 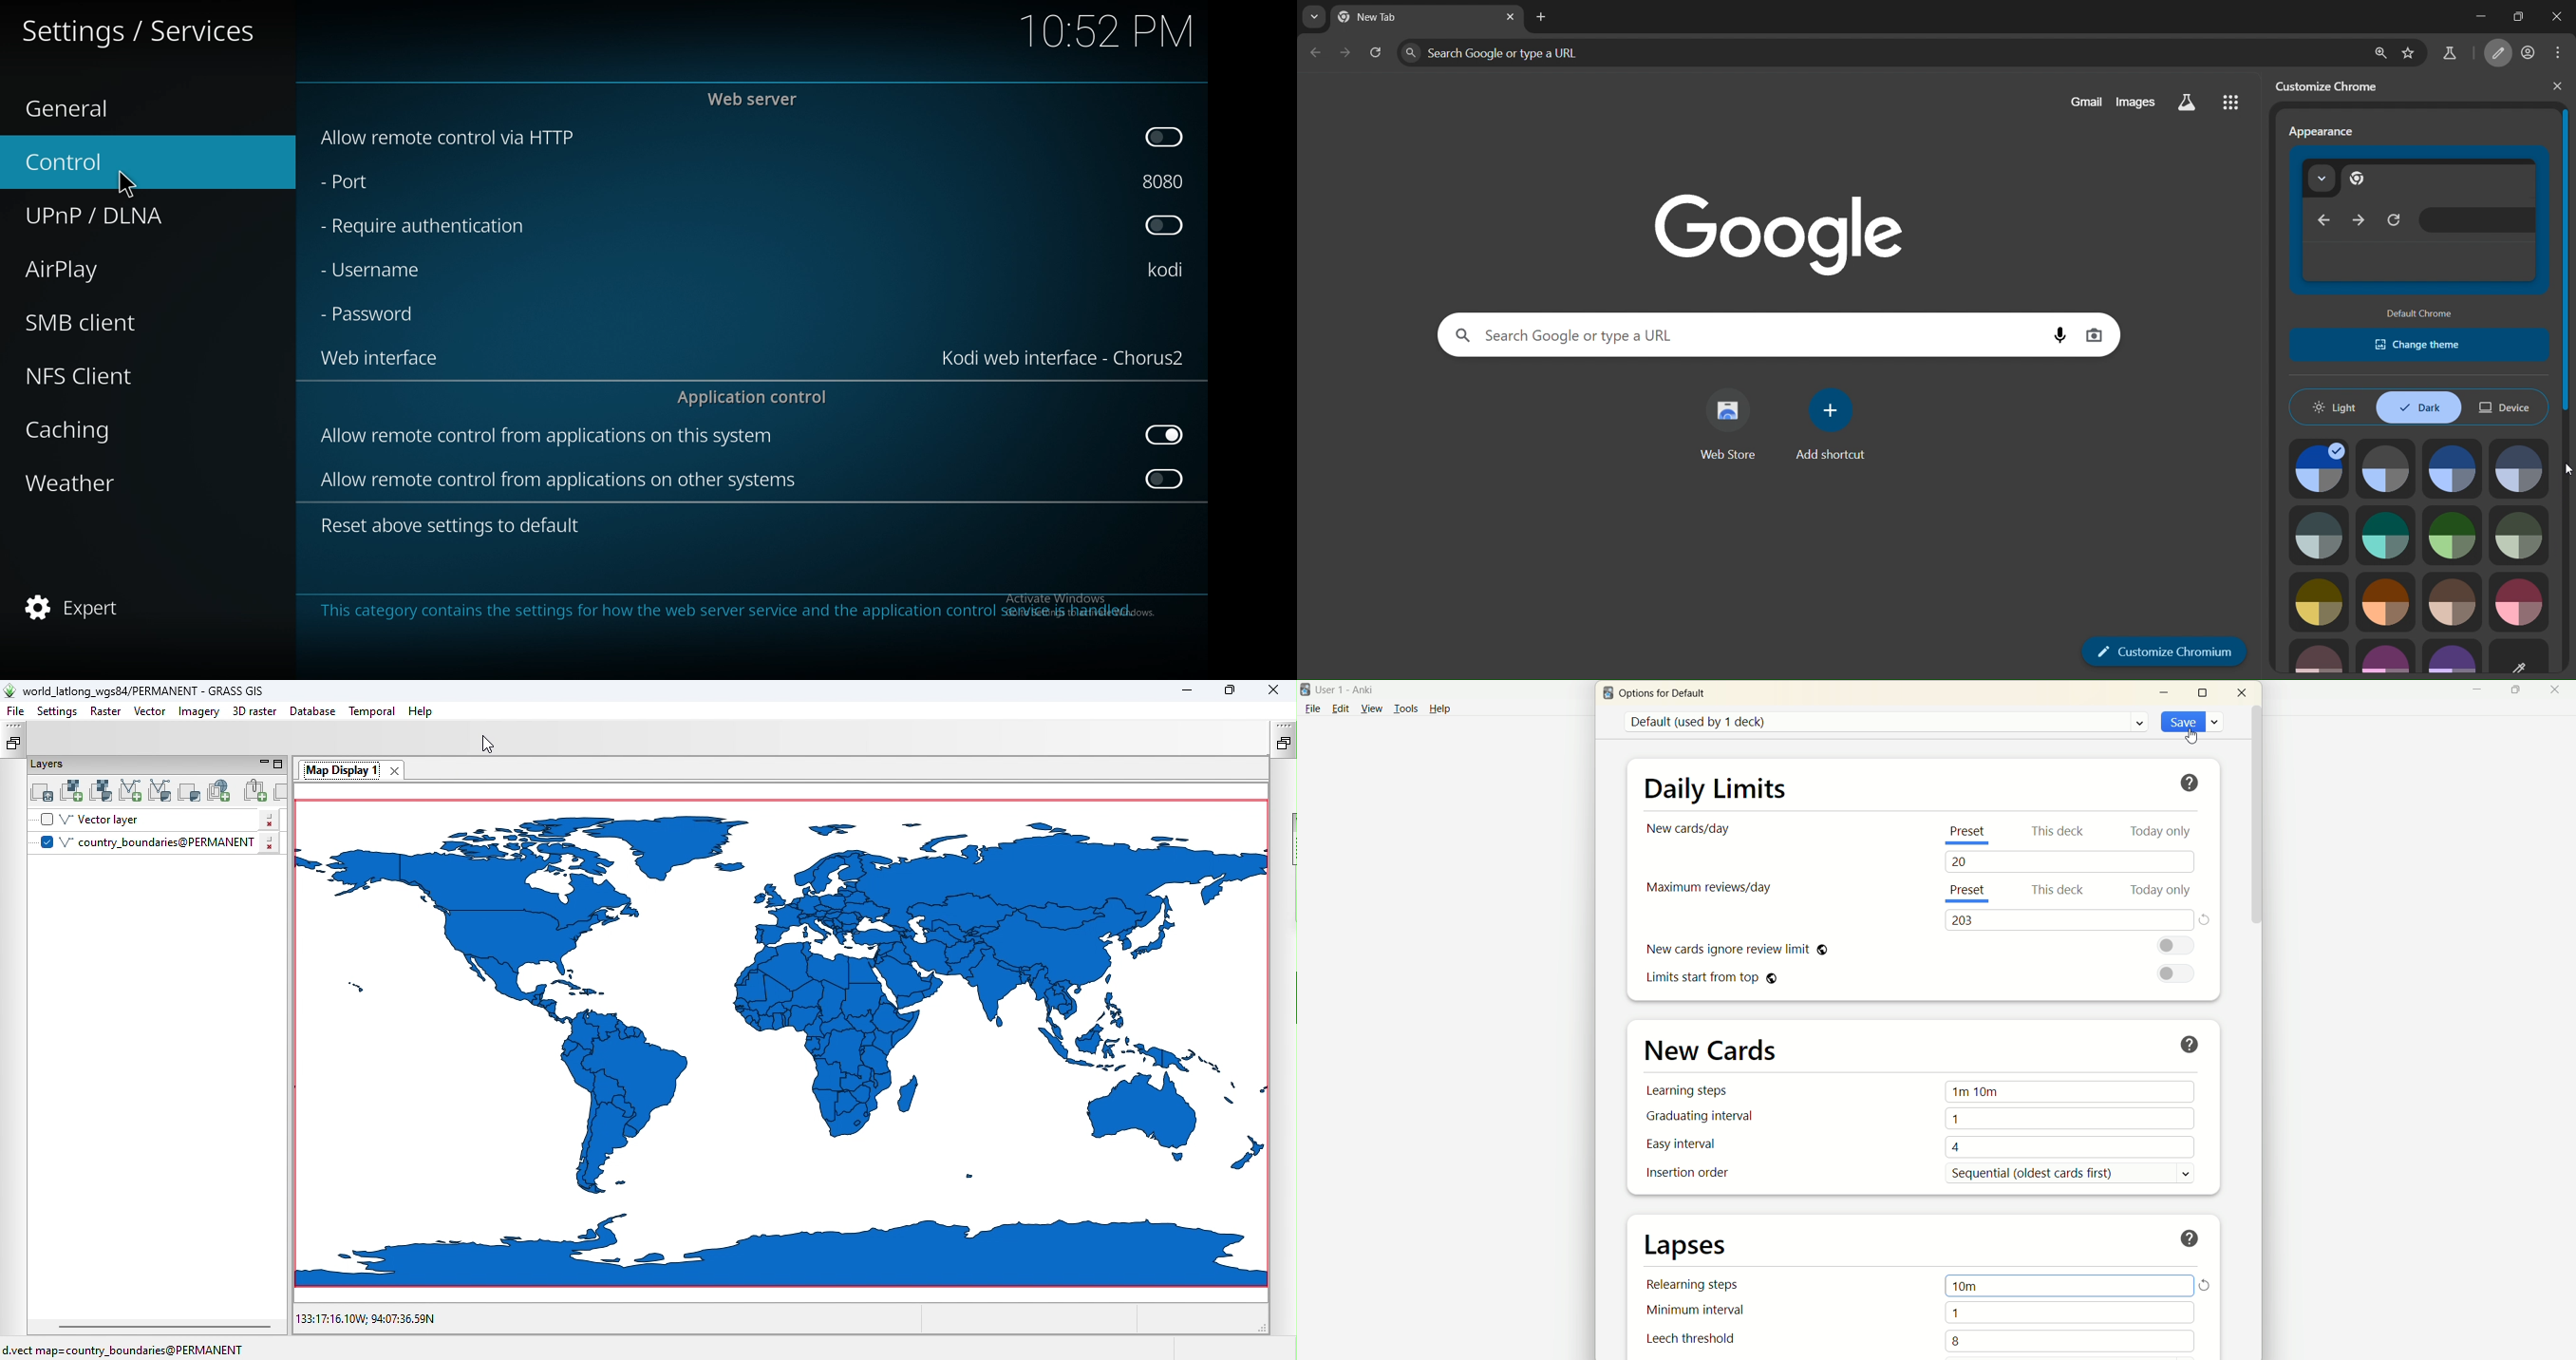 What do you see at coordinates (1167, 269) in the screenshot?
I see `username` at bounding box center [1167, 269].